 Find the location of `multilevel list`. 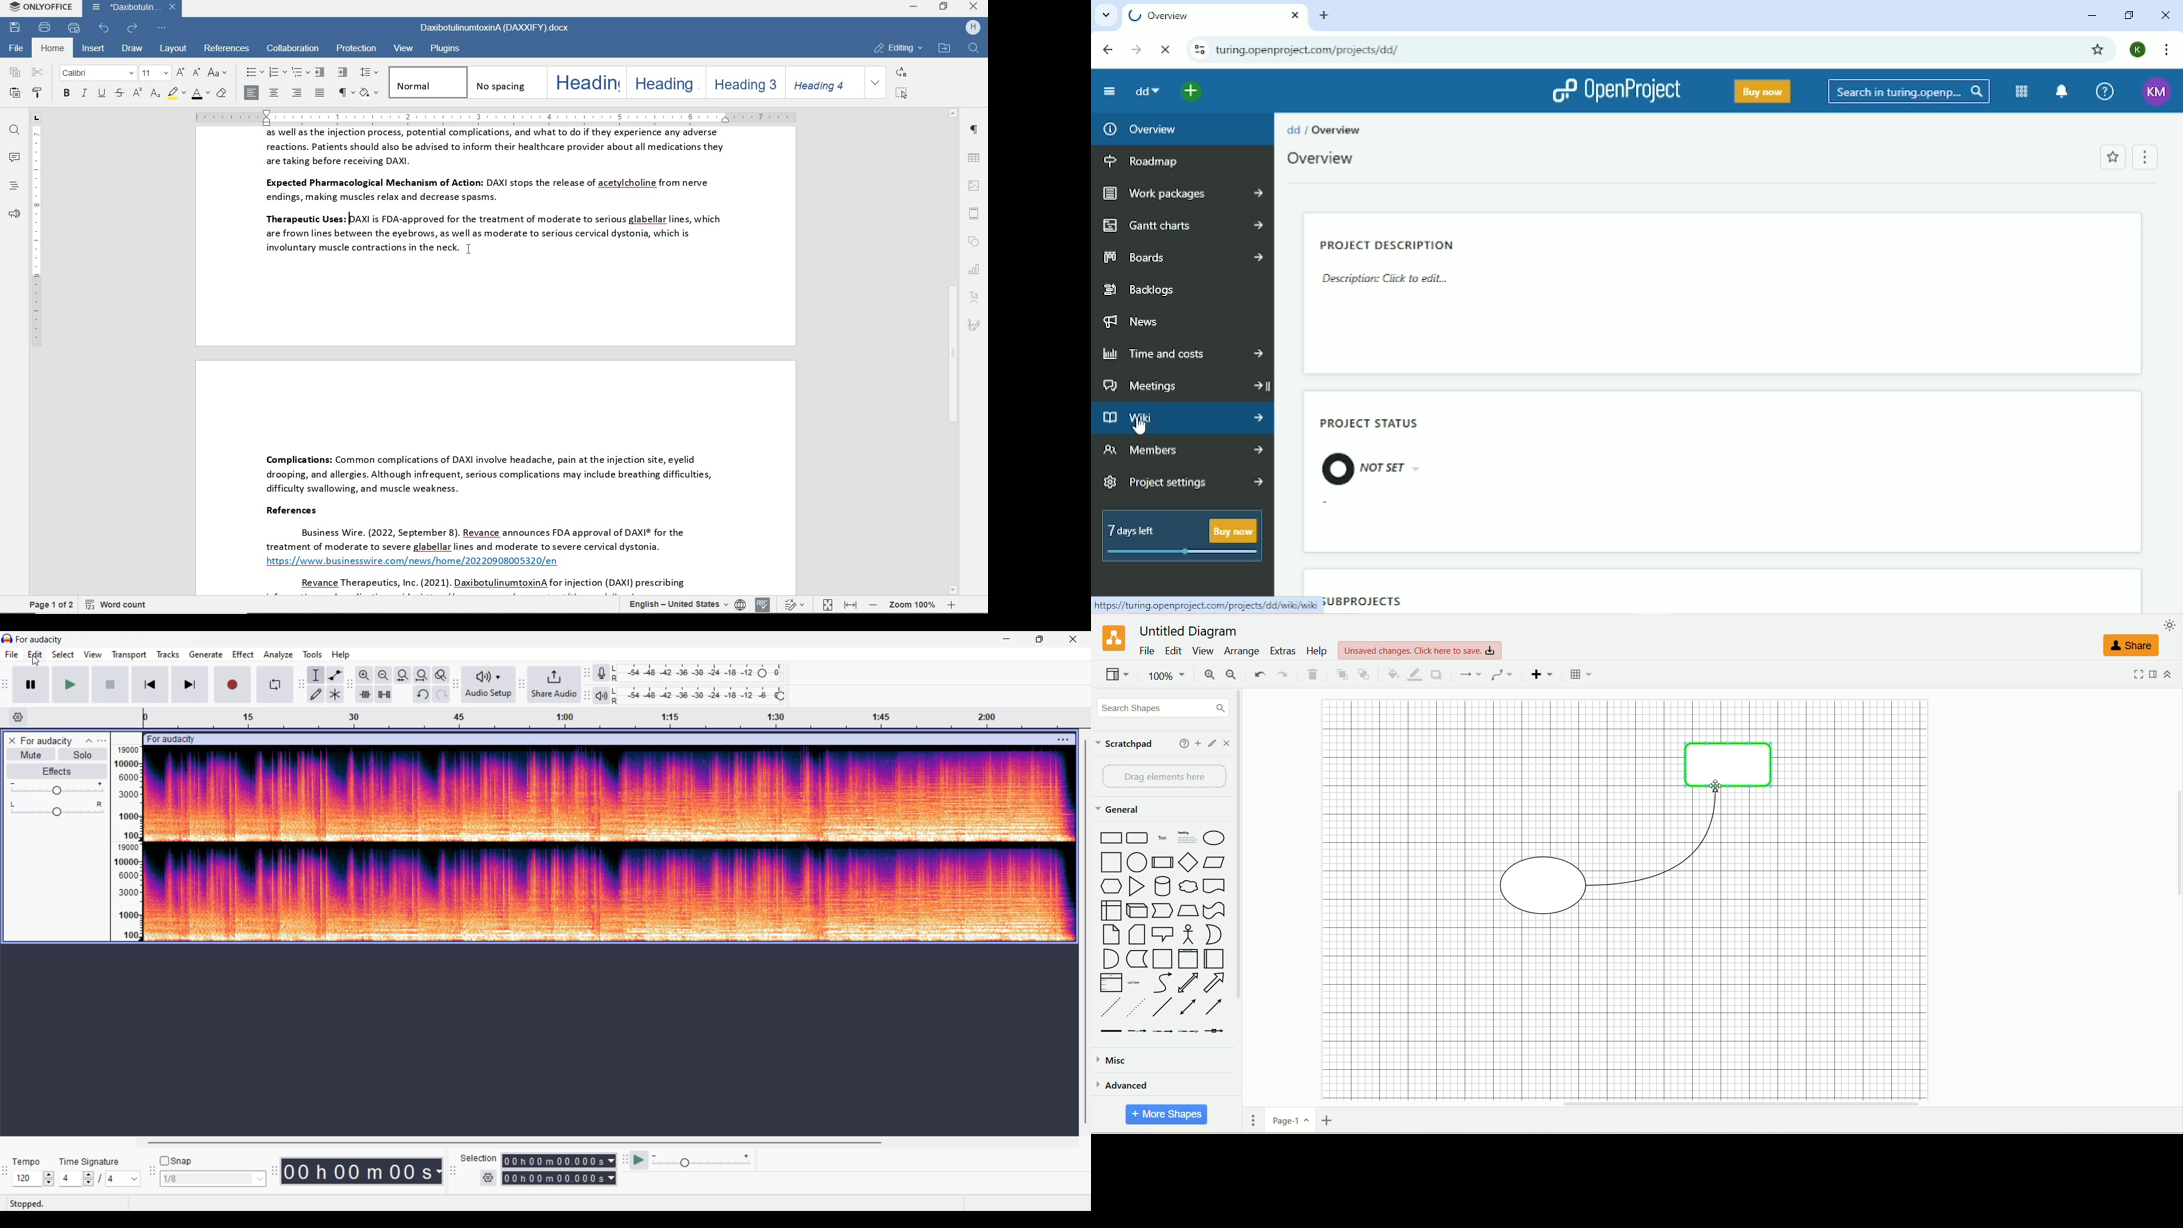

multilevel list is located at coordinates (299, 73).